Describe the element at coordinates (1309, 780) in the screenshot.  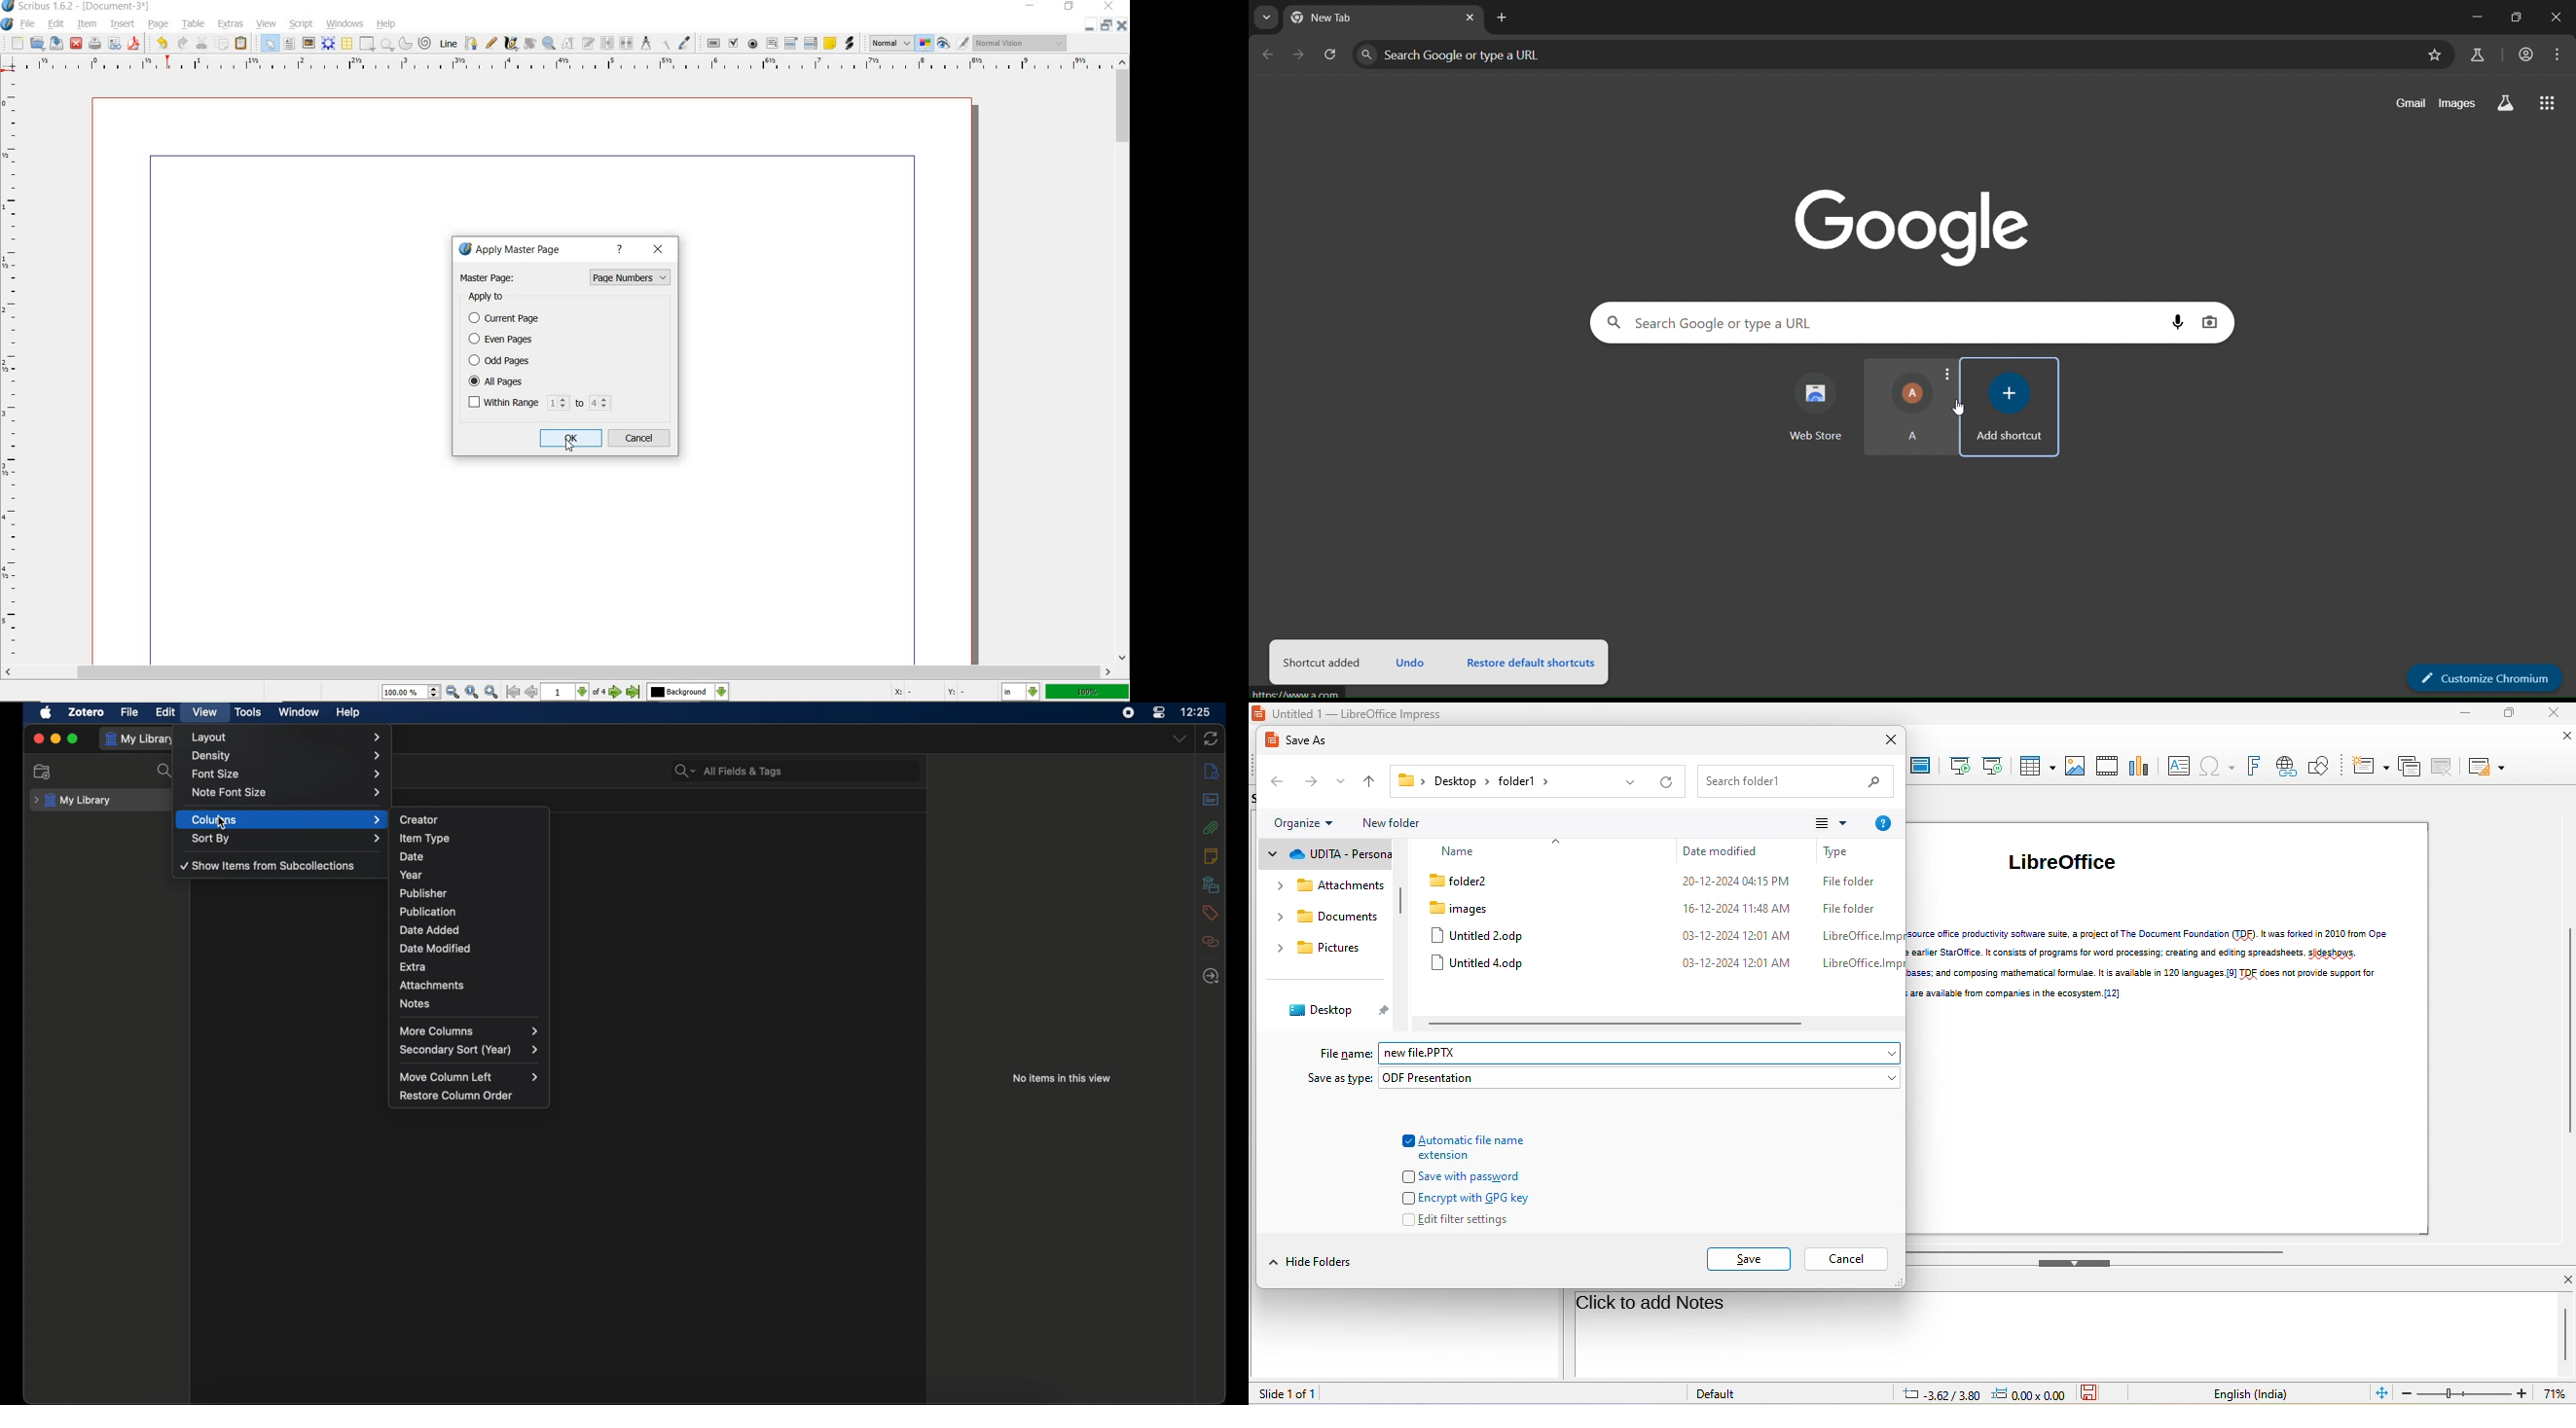
I see `forward` at that location.